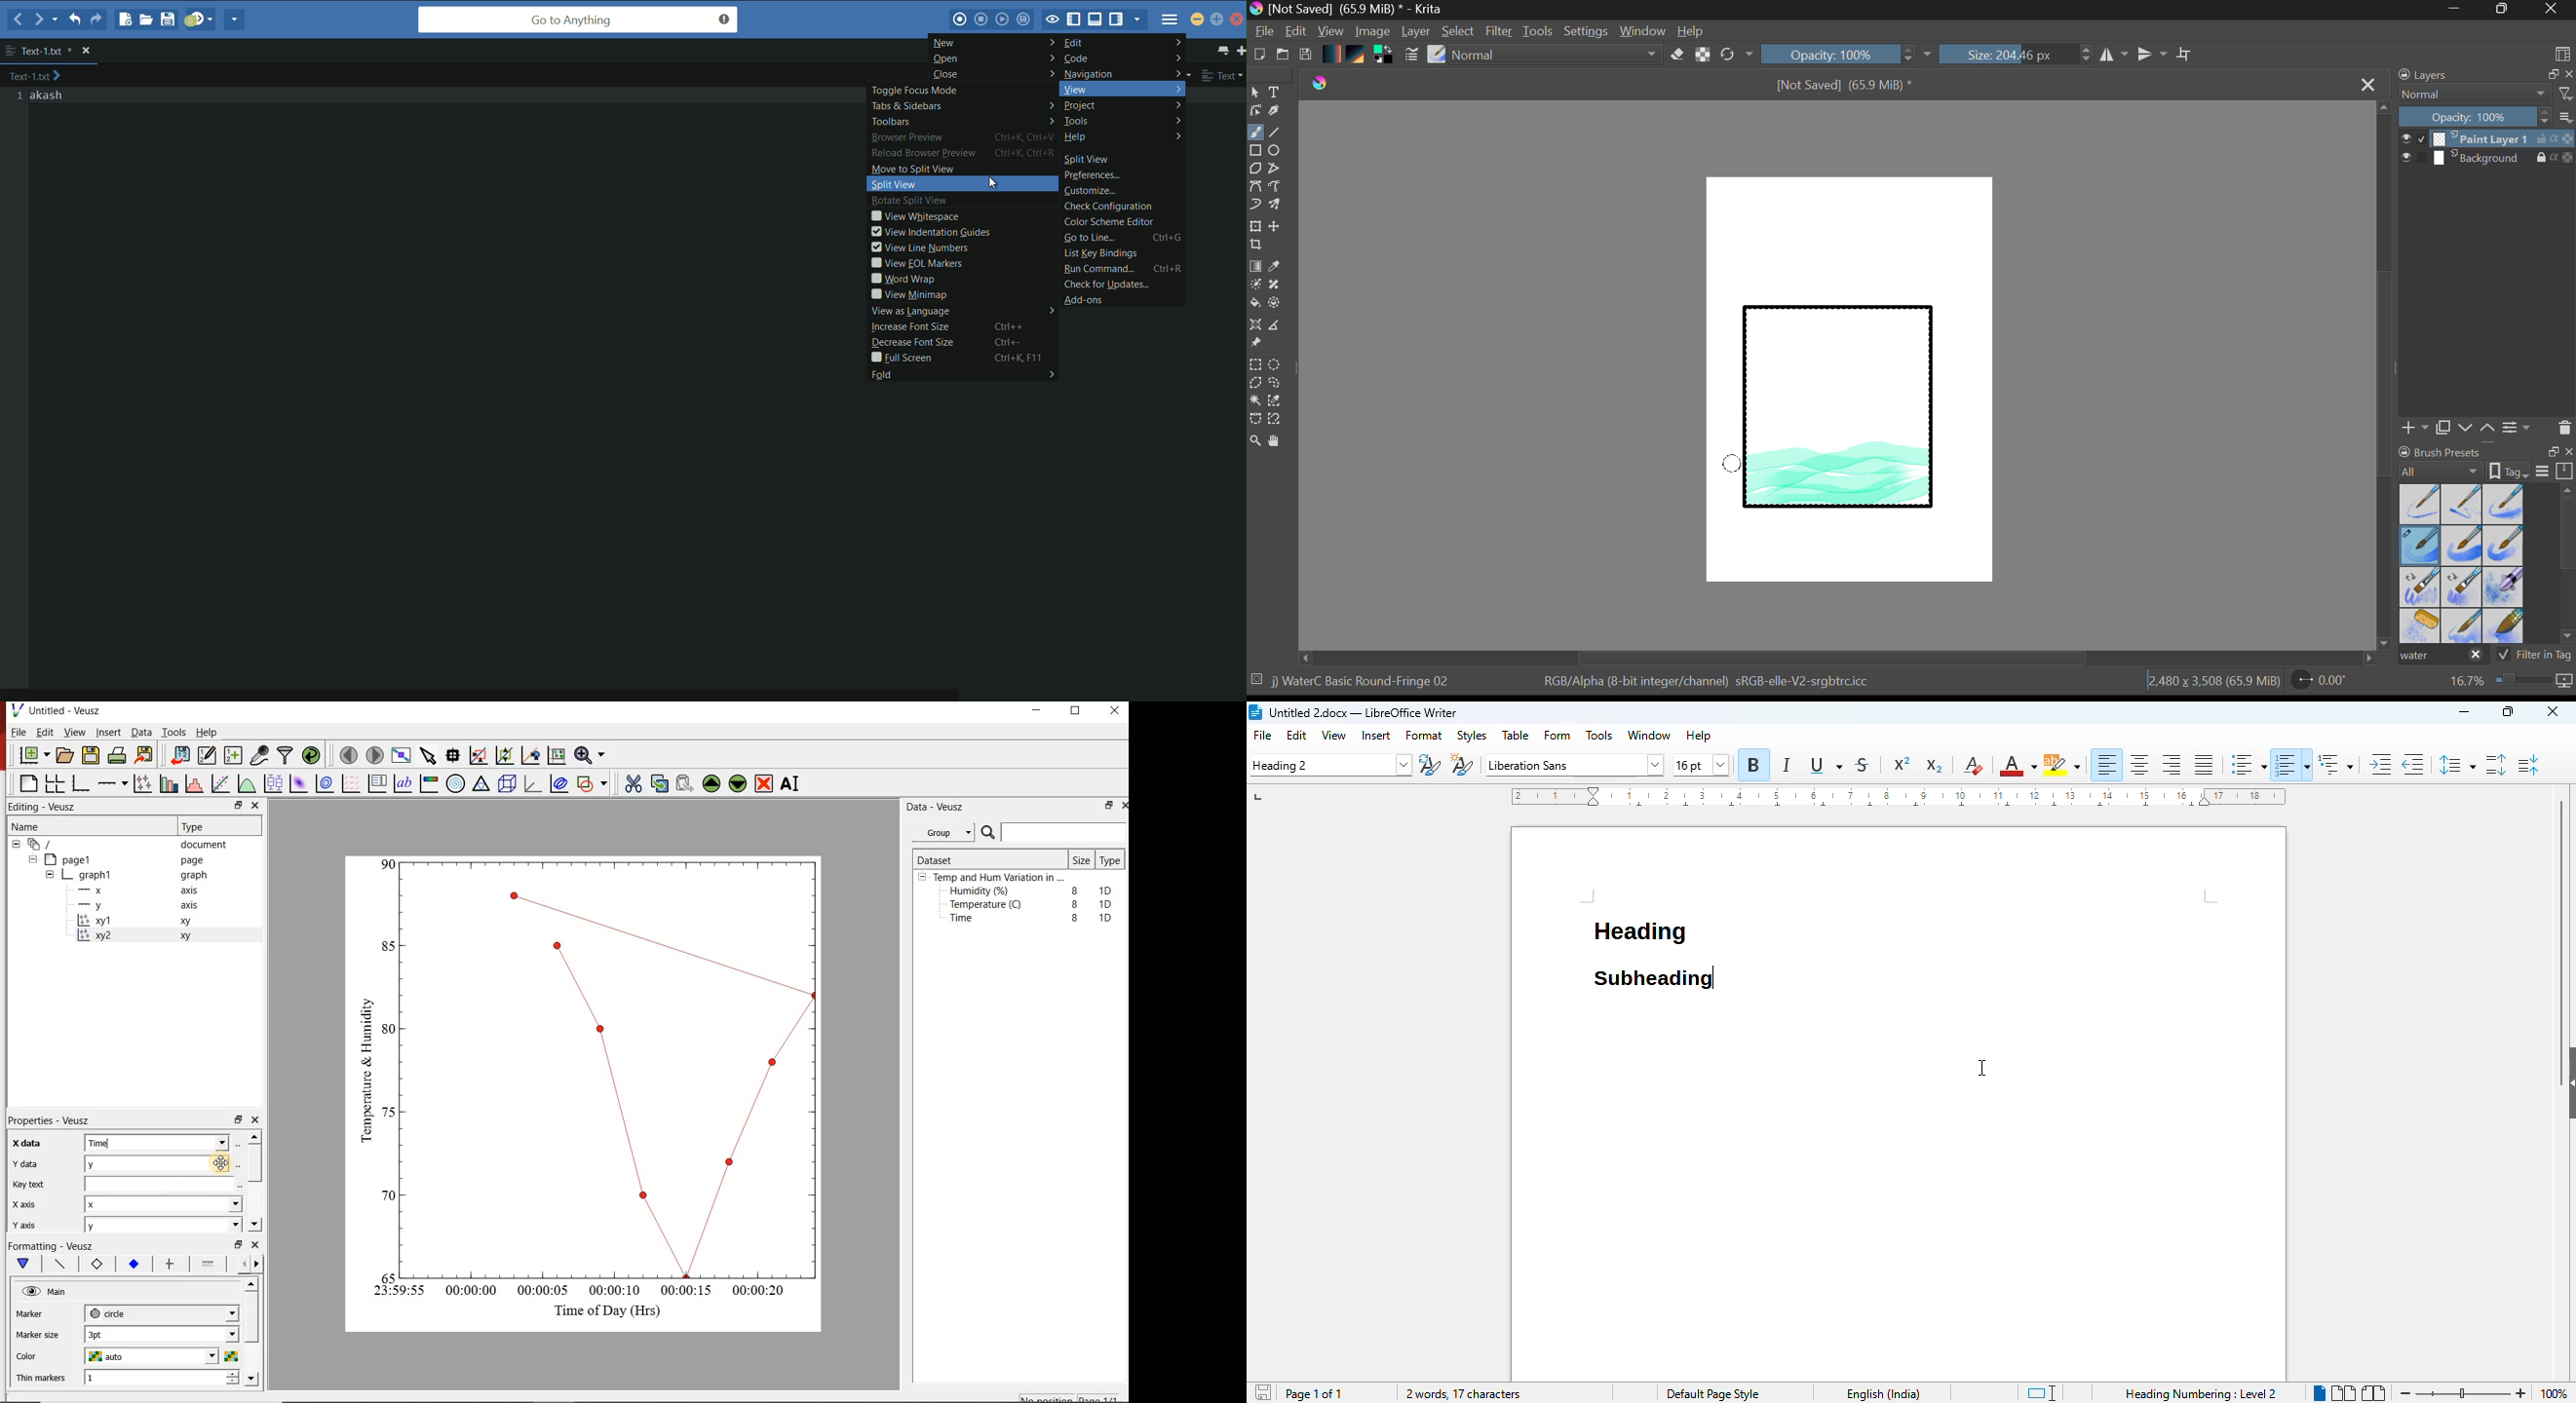  What do you see at coordinates (539, 1293) in the screenshot?
I see `00:00:05` at bounding box center [539, 1293].